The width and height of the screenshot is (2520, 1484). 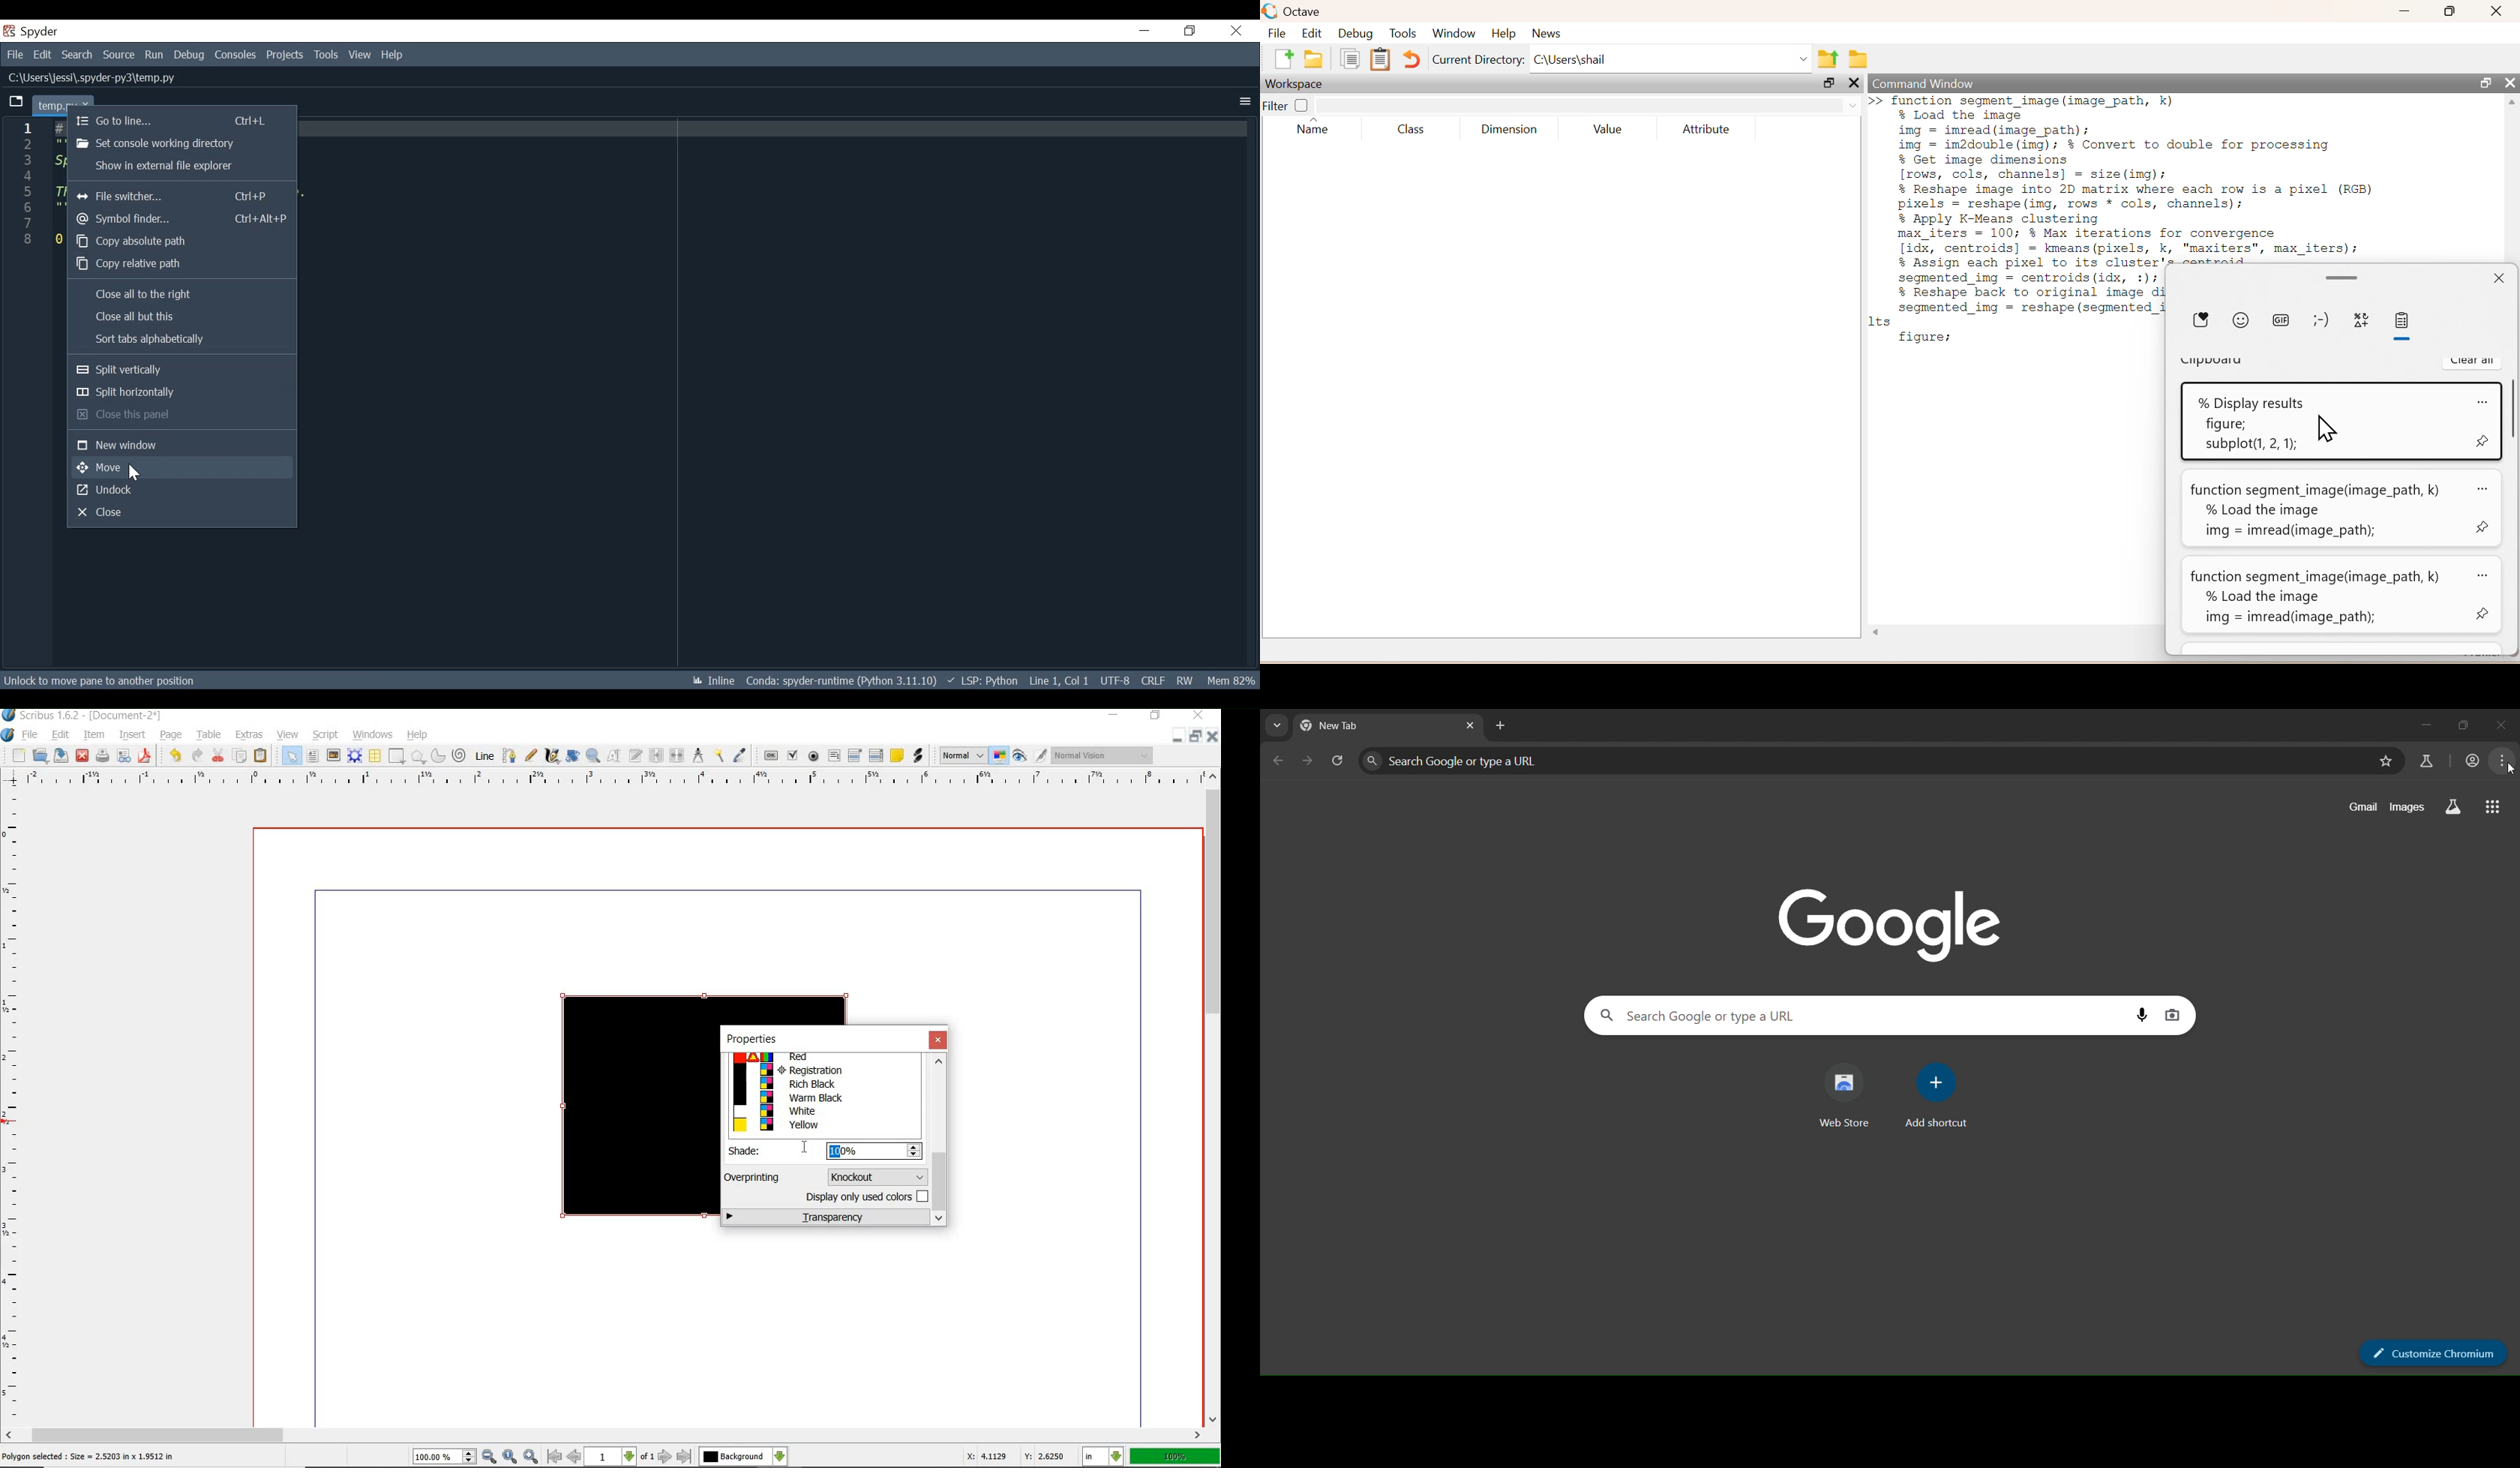 What do you see at coordinates (1211, 738) in the screenshot?
I see `CLOSE` at bounding box center [1211, 738].